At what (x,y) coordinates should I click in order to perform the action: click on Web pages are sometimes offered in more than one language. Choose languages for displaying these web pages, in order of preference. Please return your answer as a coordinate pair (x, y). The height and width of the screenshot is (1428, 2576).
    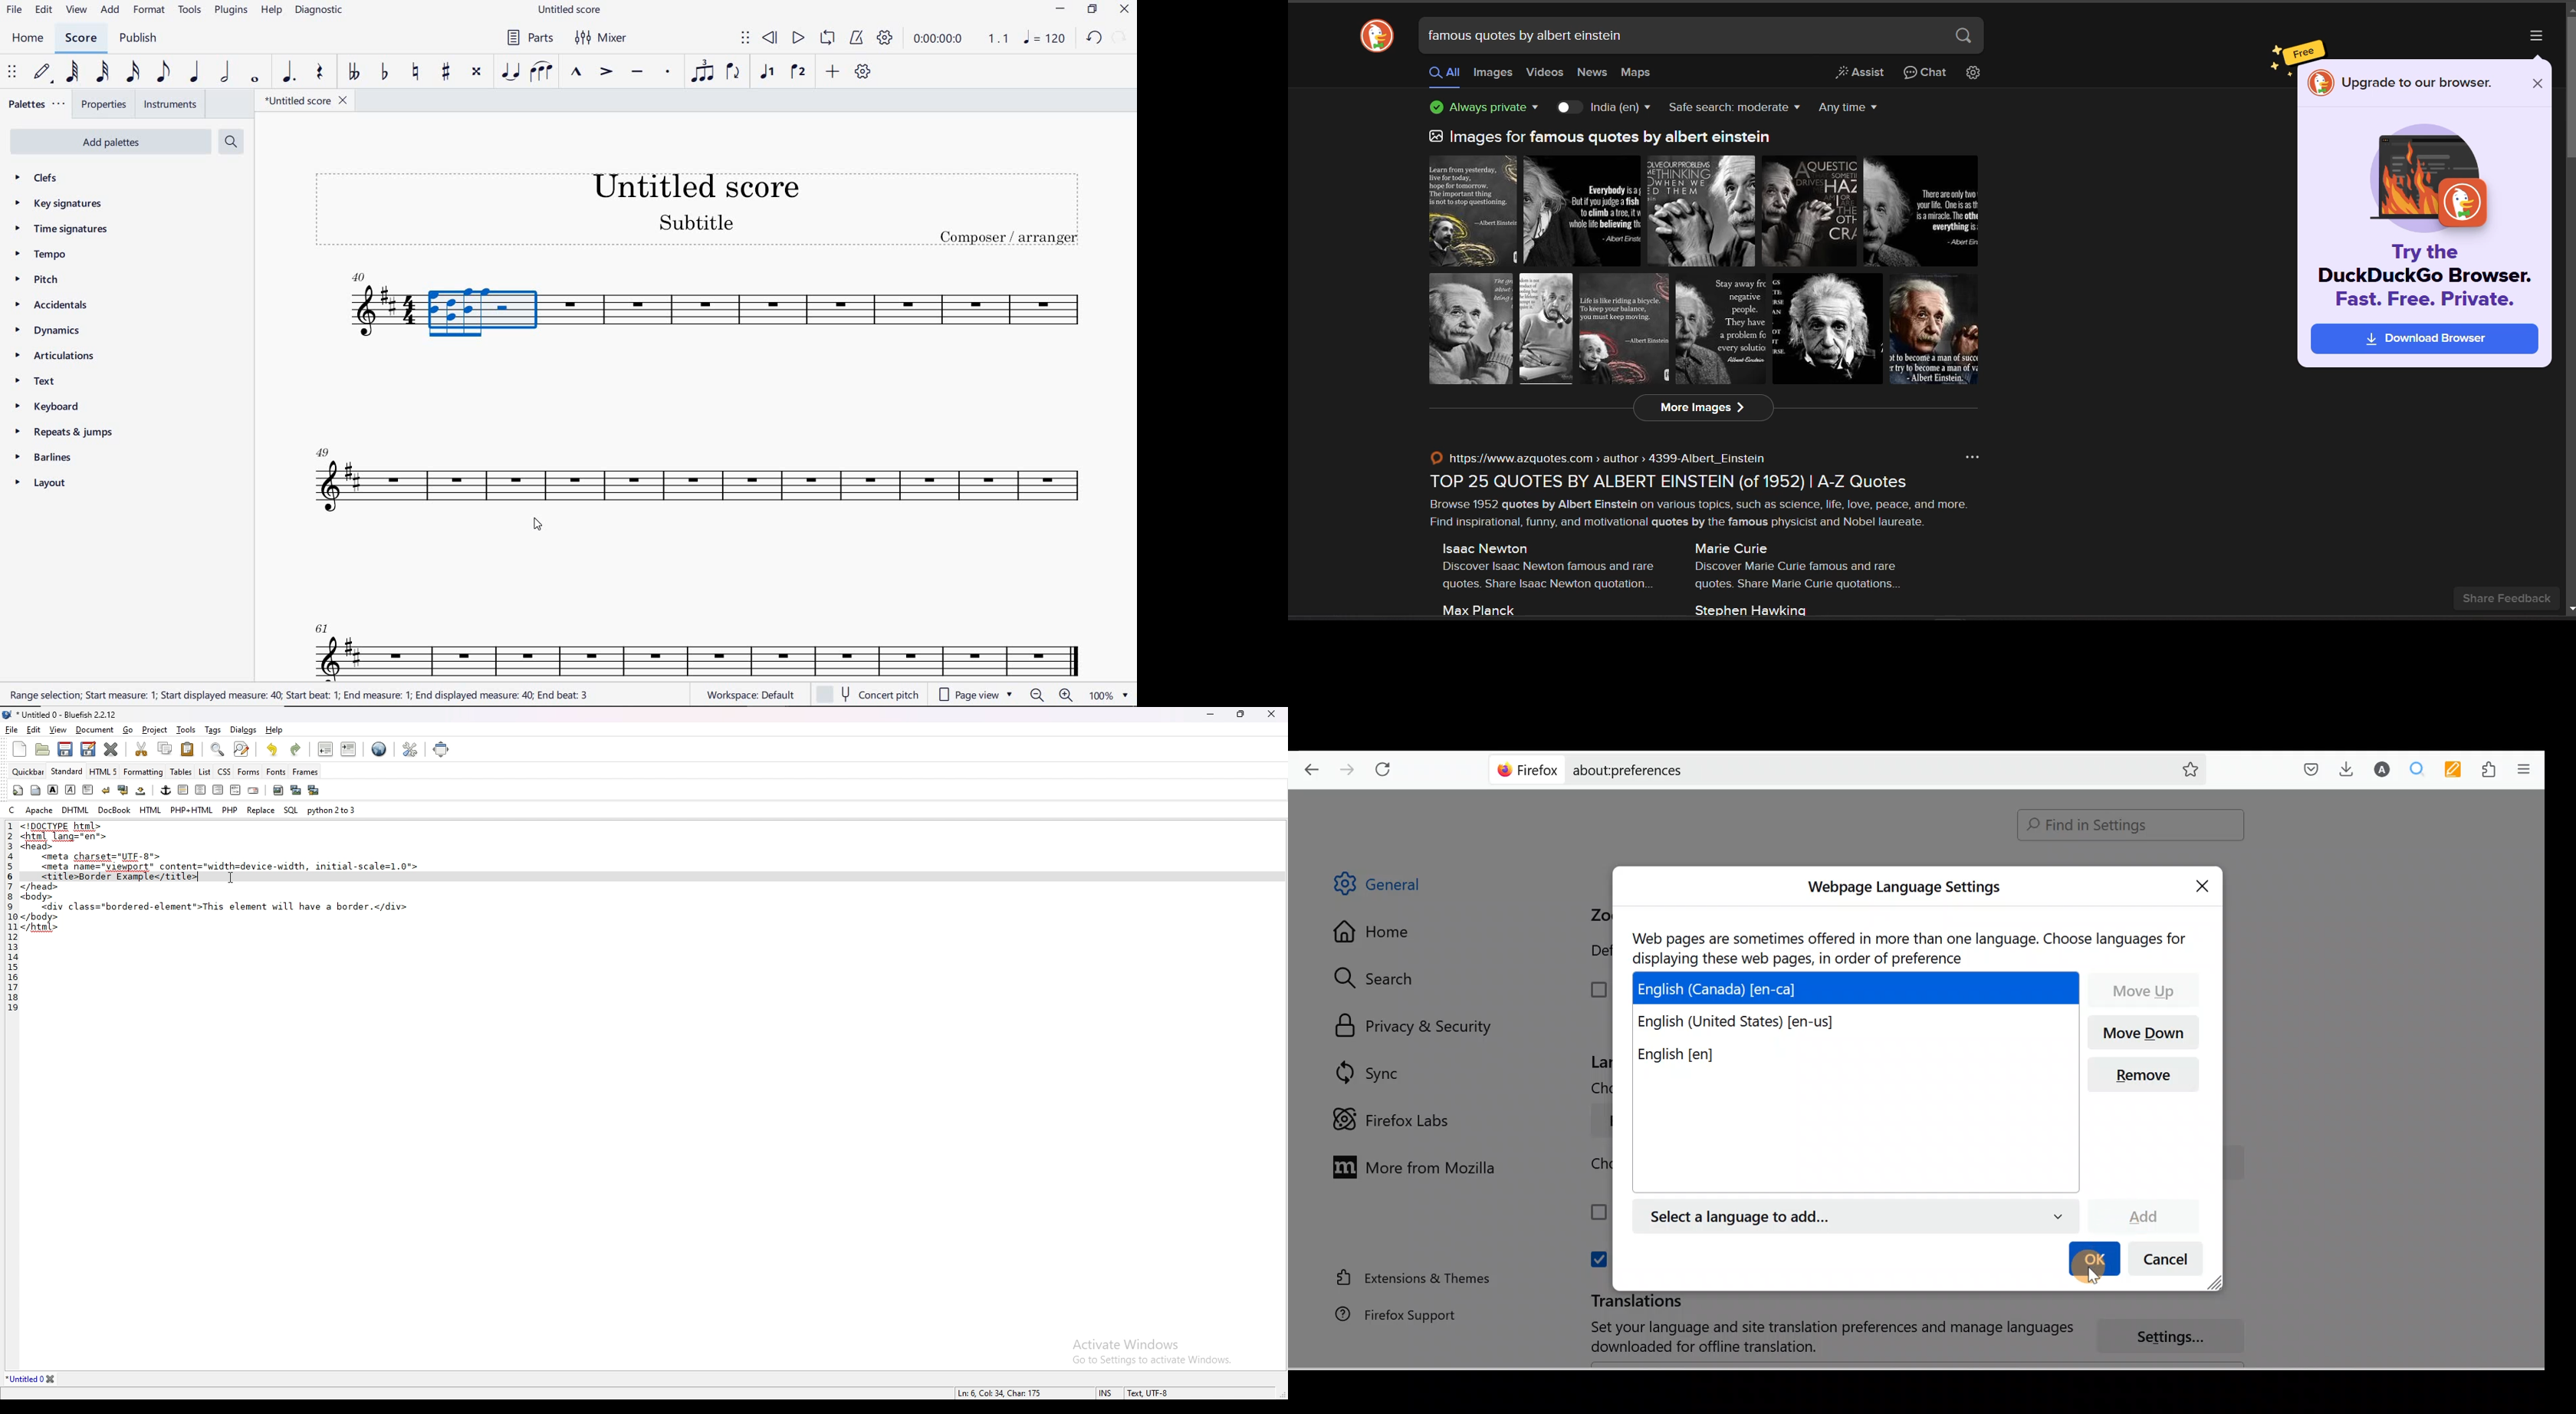
    Looking at the image, I should click on (1912, 947).